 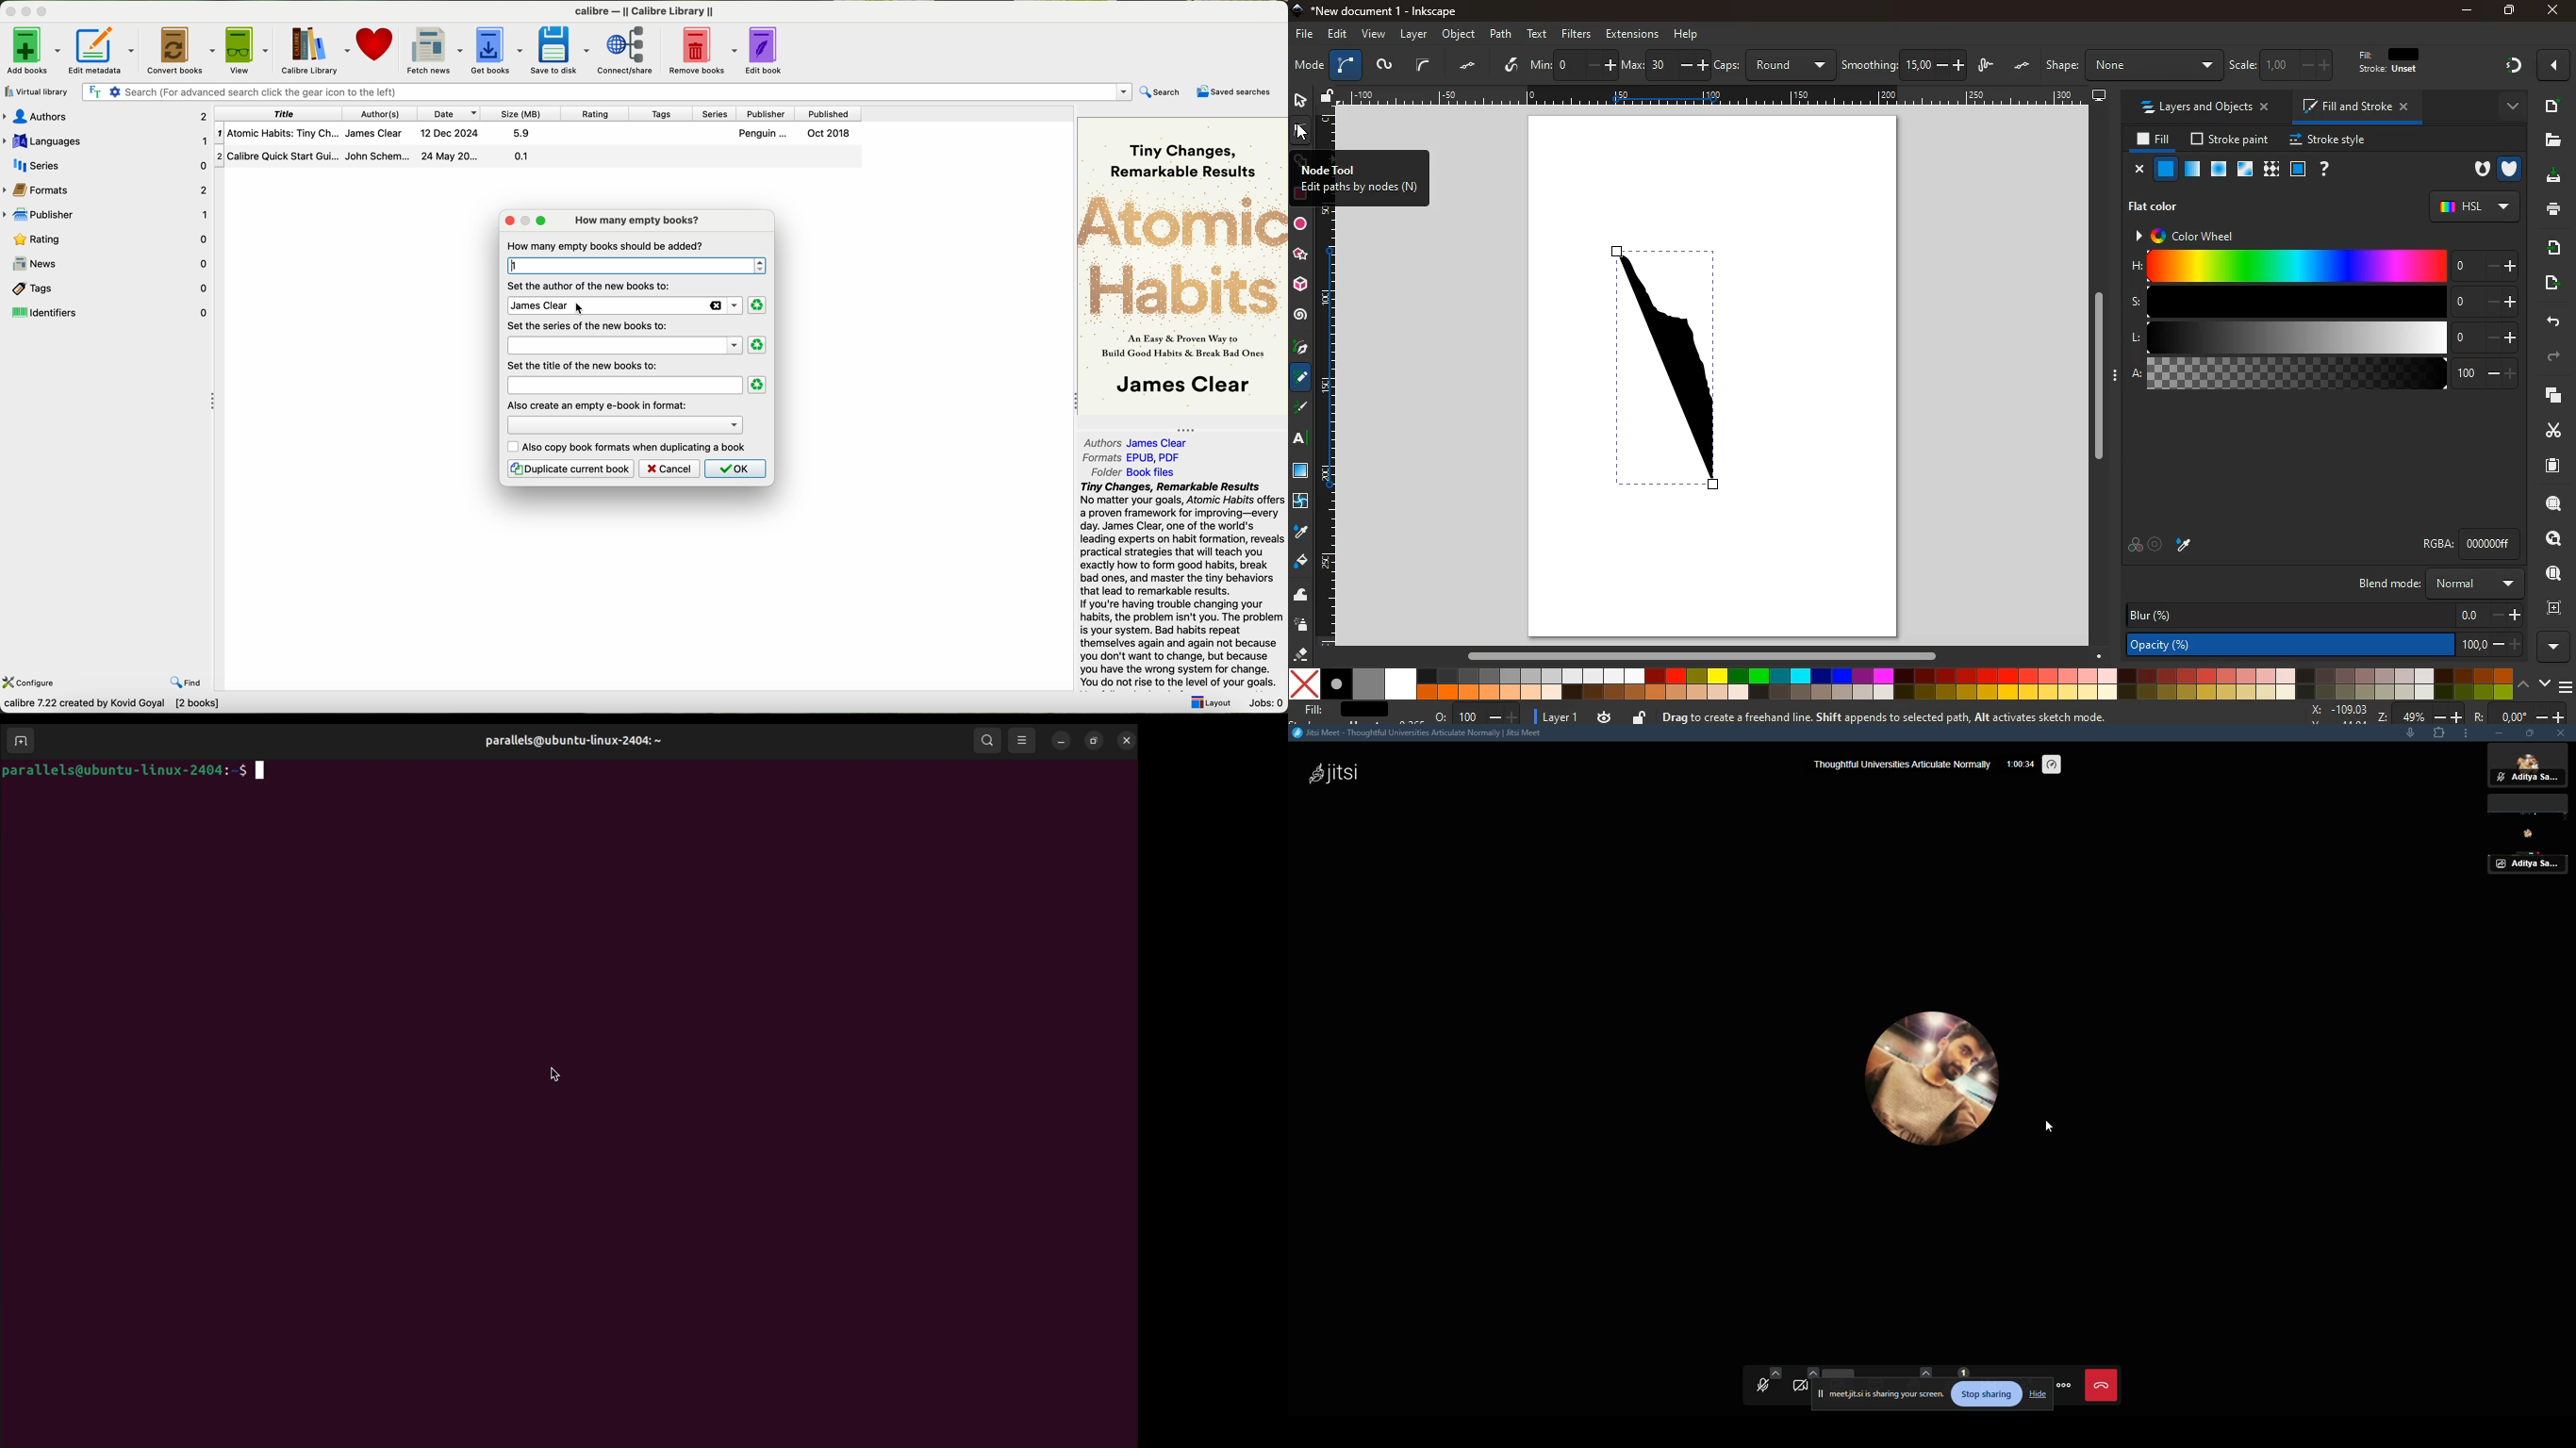 What do you see at coordinates (1302, 563) in the screenshot?
I see `paint` at bounding box center [1302, 563].